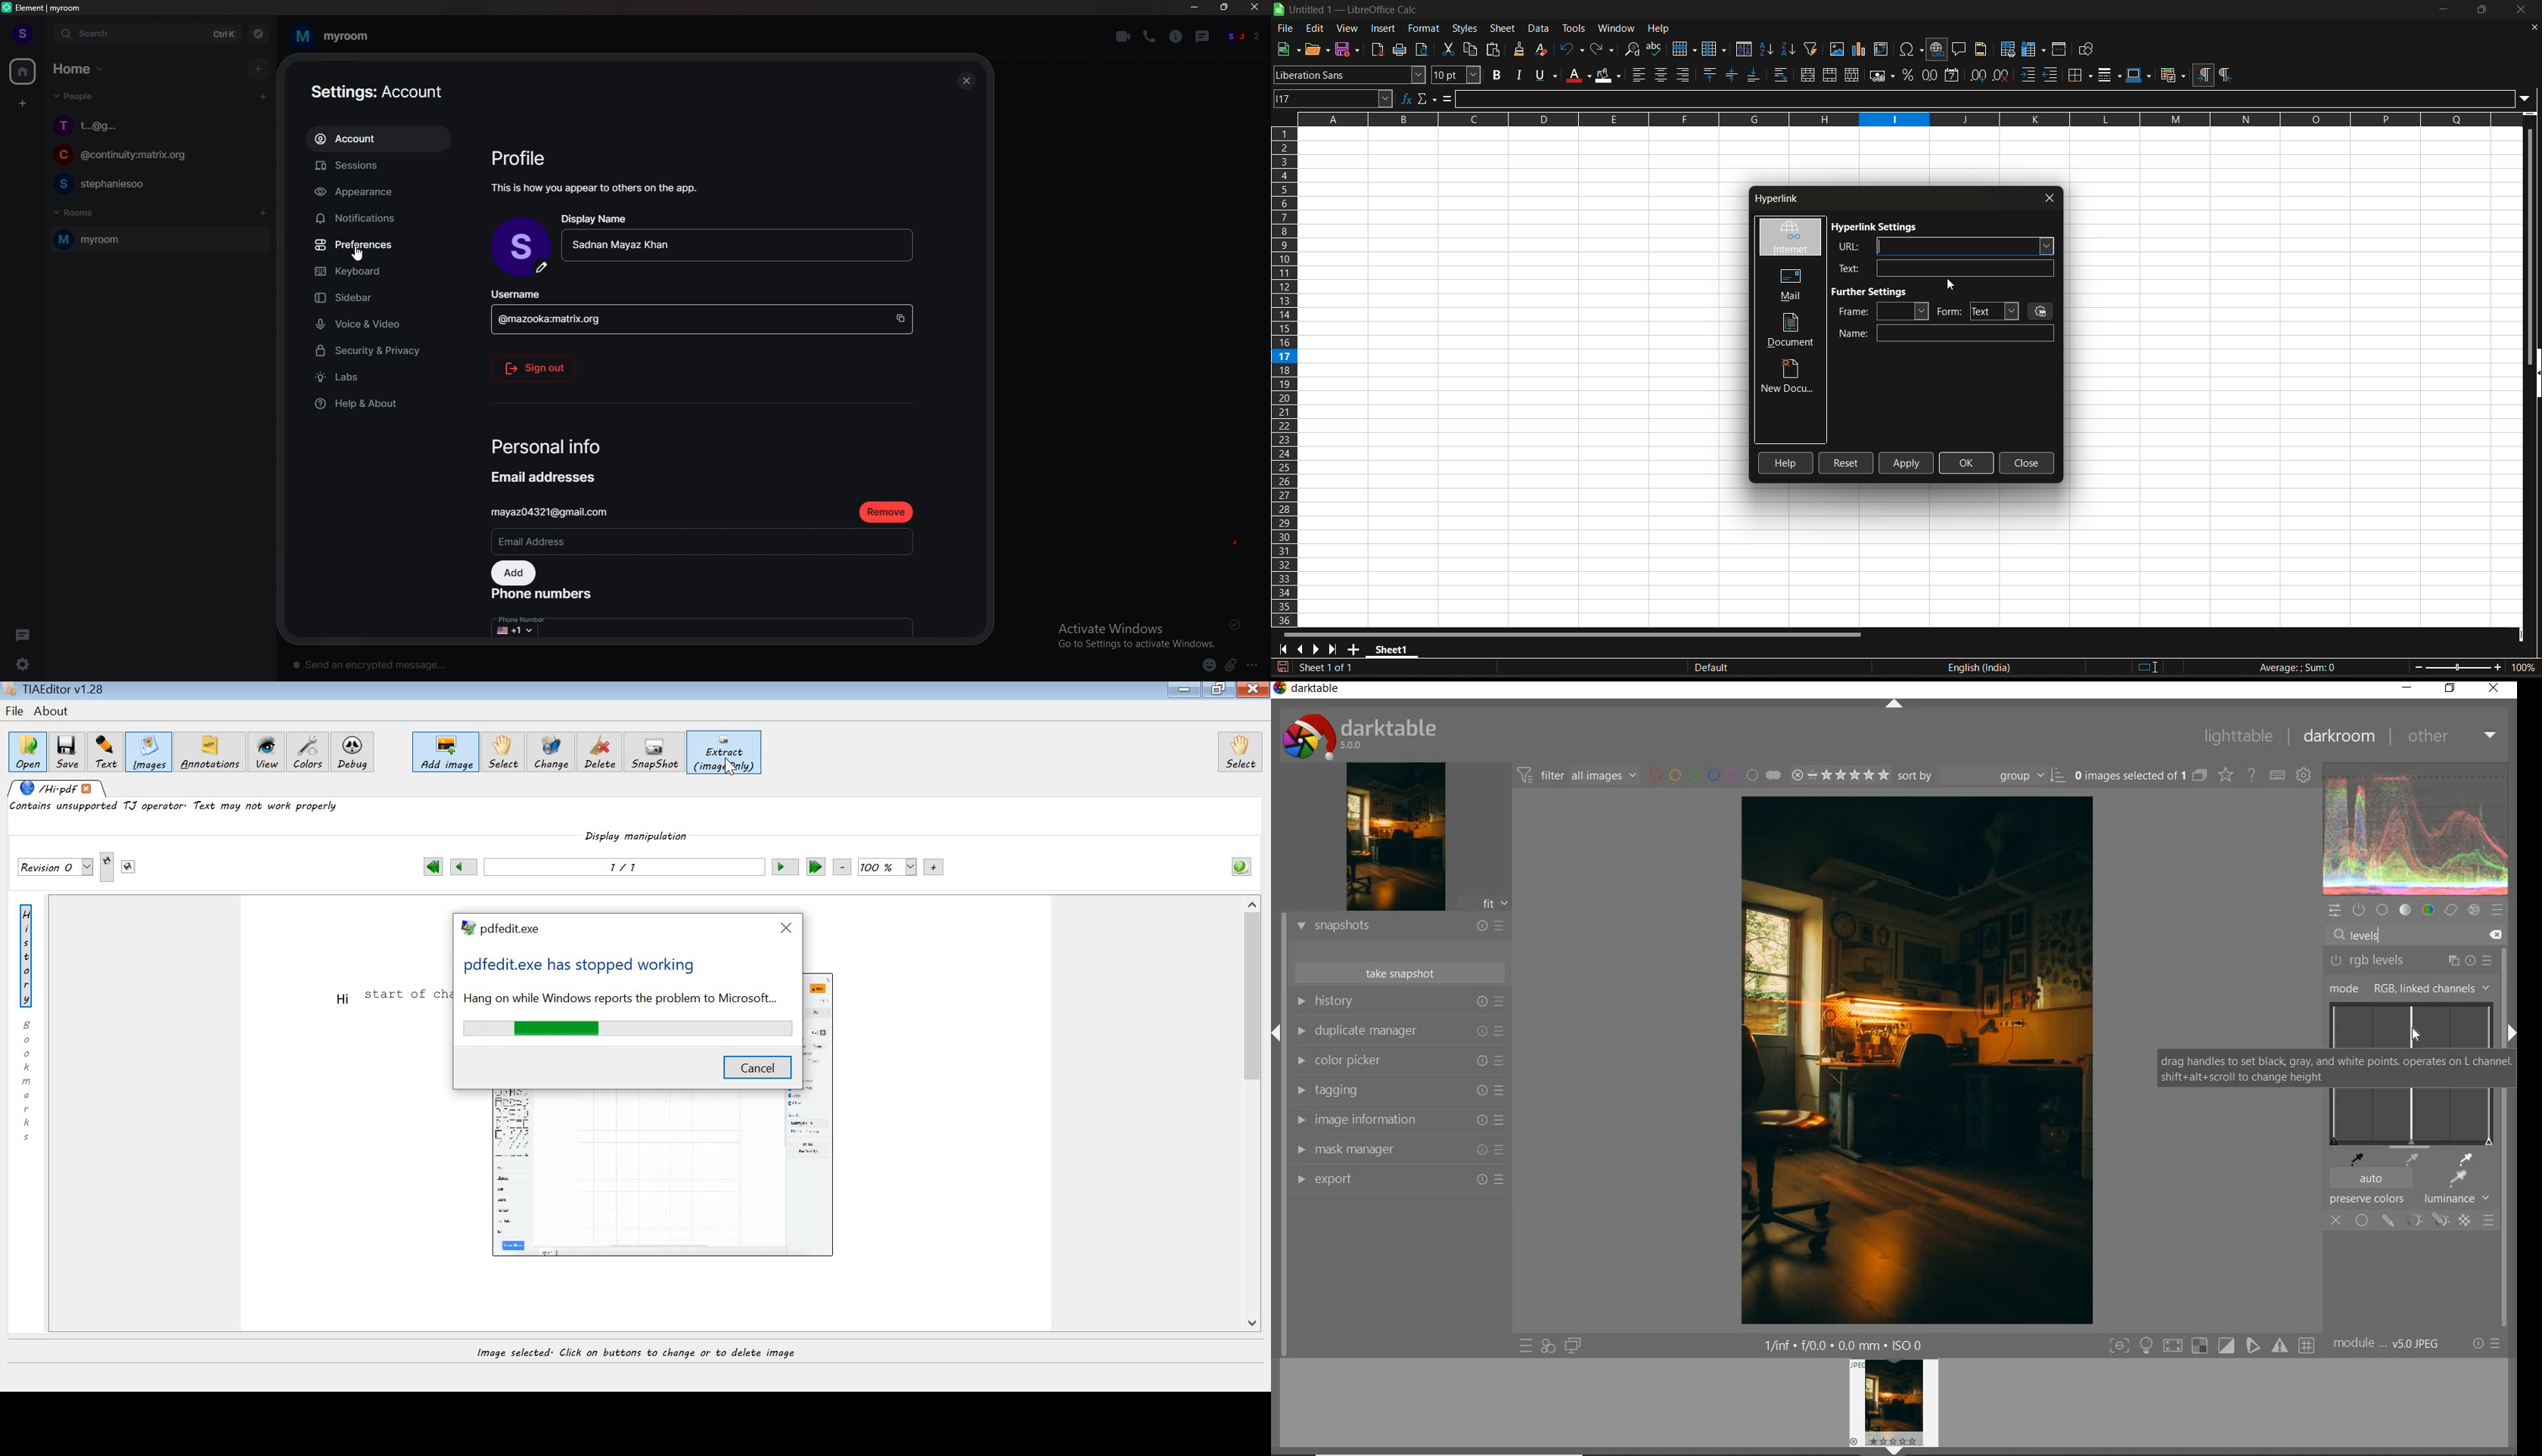 This screenshot has width=2548, height=1456. Describe the element at coordinates (1399, 1180) in the screenshot. I see `export` at that location.